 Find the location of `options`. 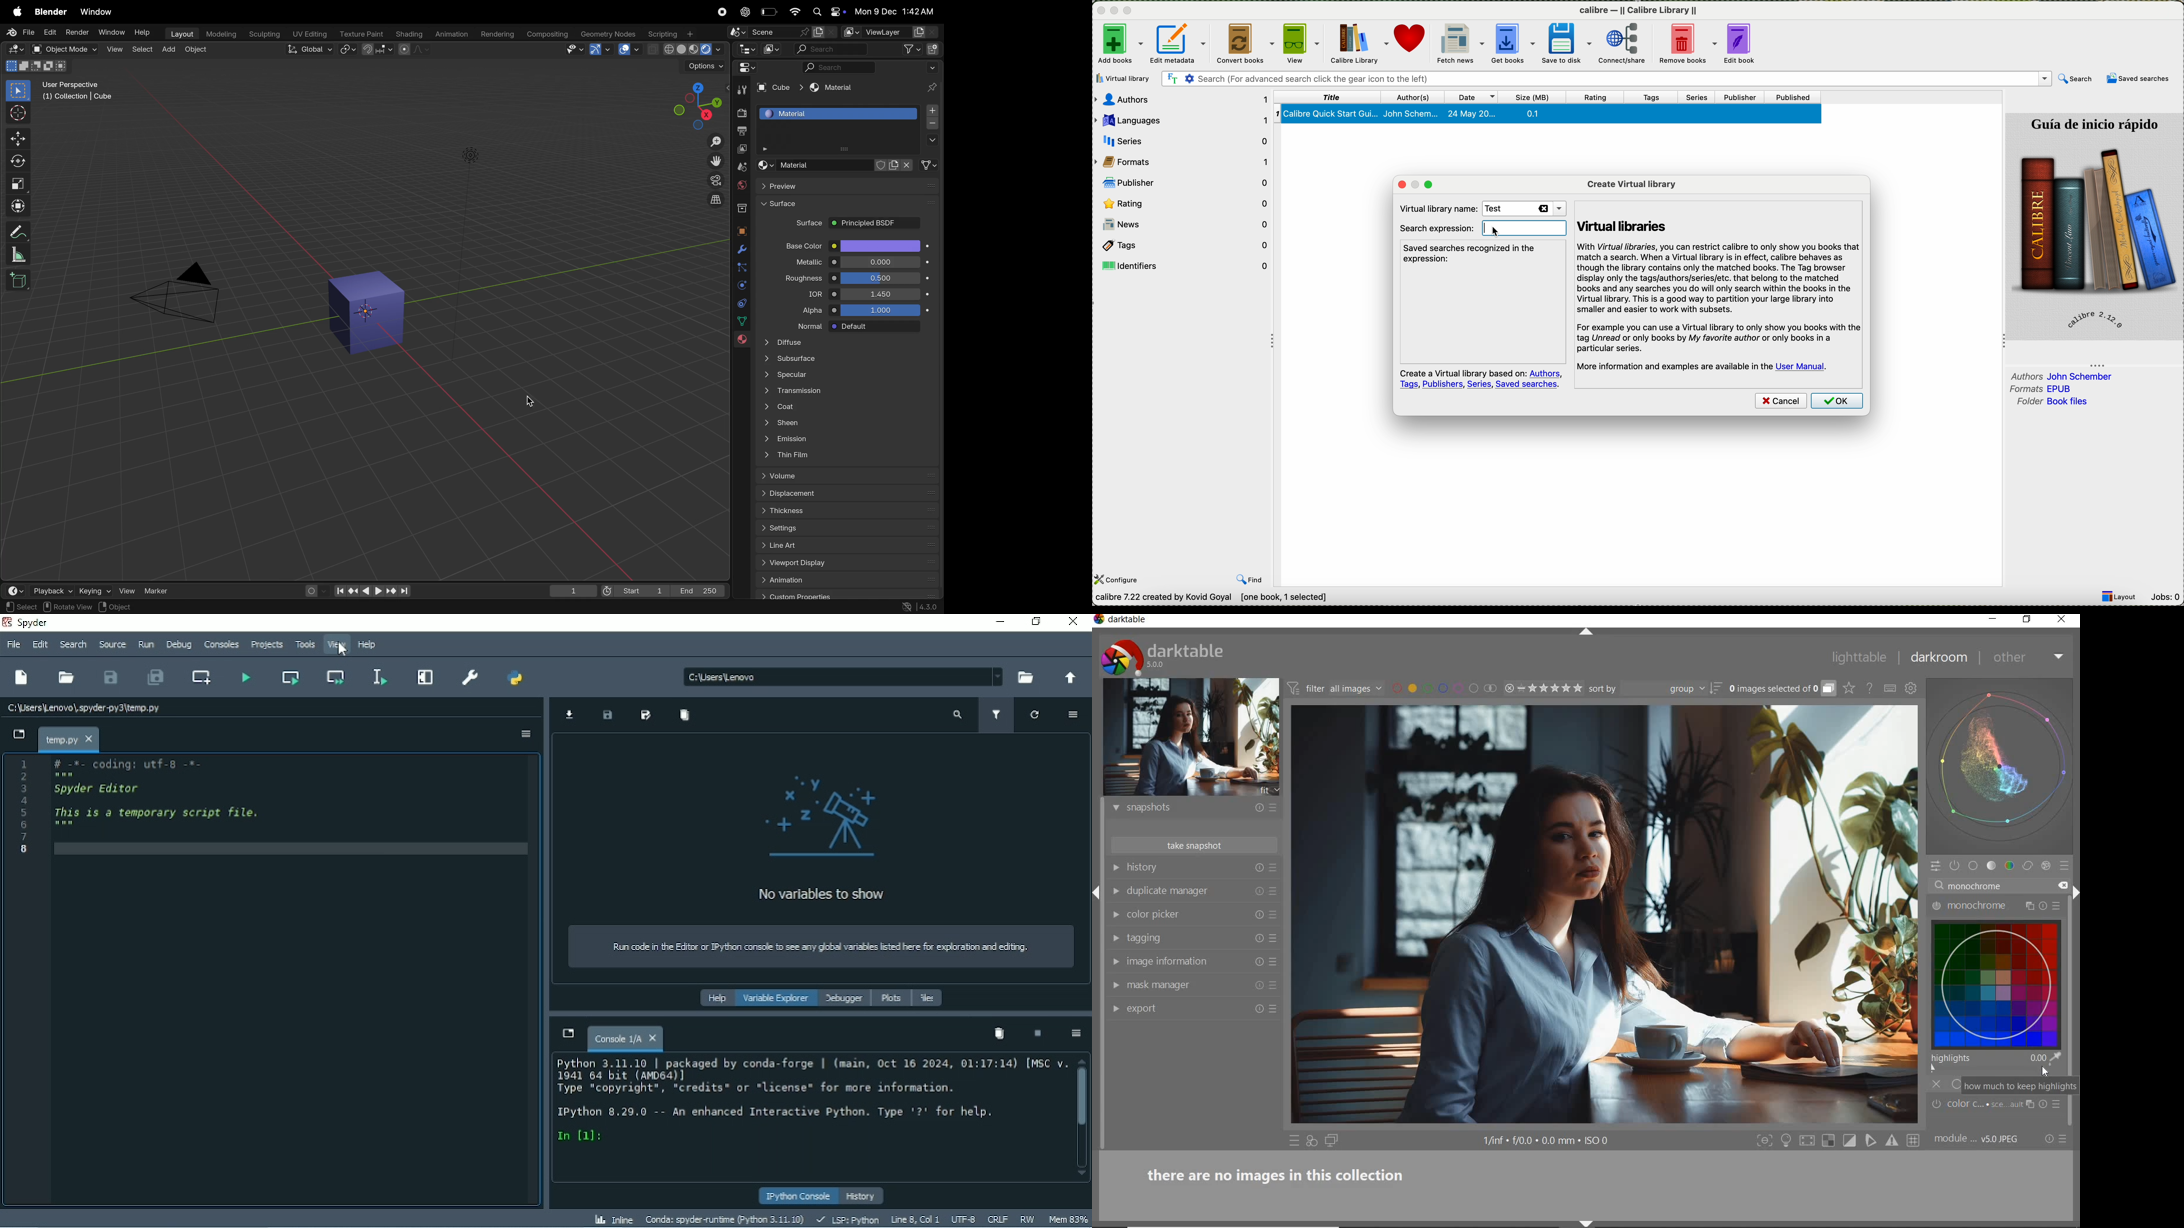

options is located at coordinates (931, 141).